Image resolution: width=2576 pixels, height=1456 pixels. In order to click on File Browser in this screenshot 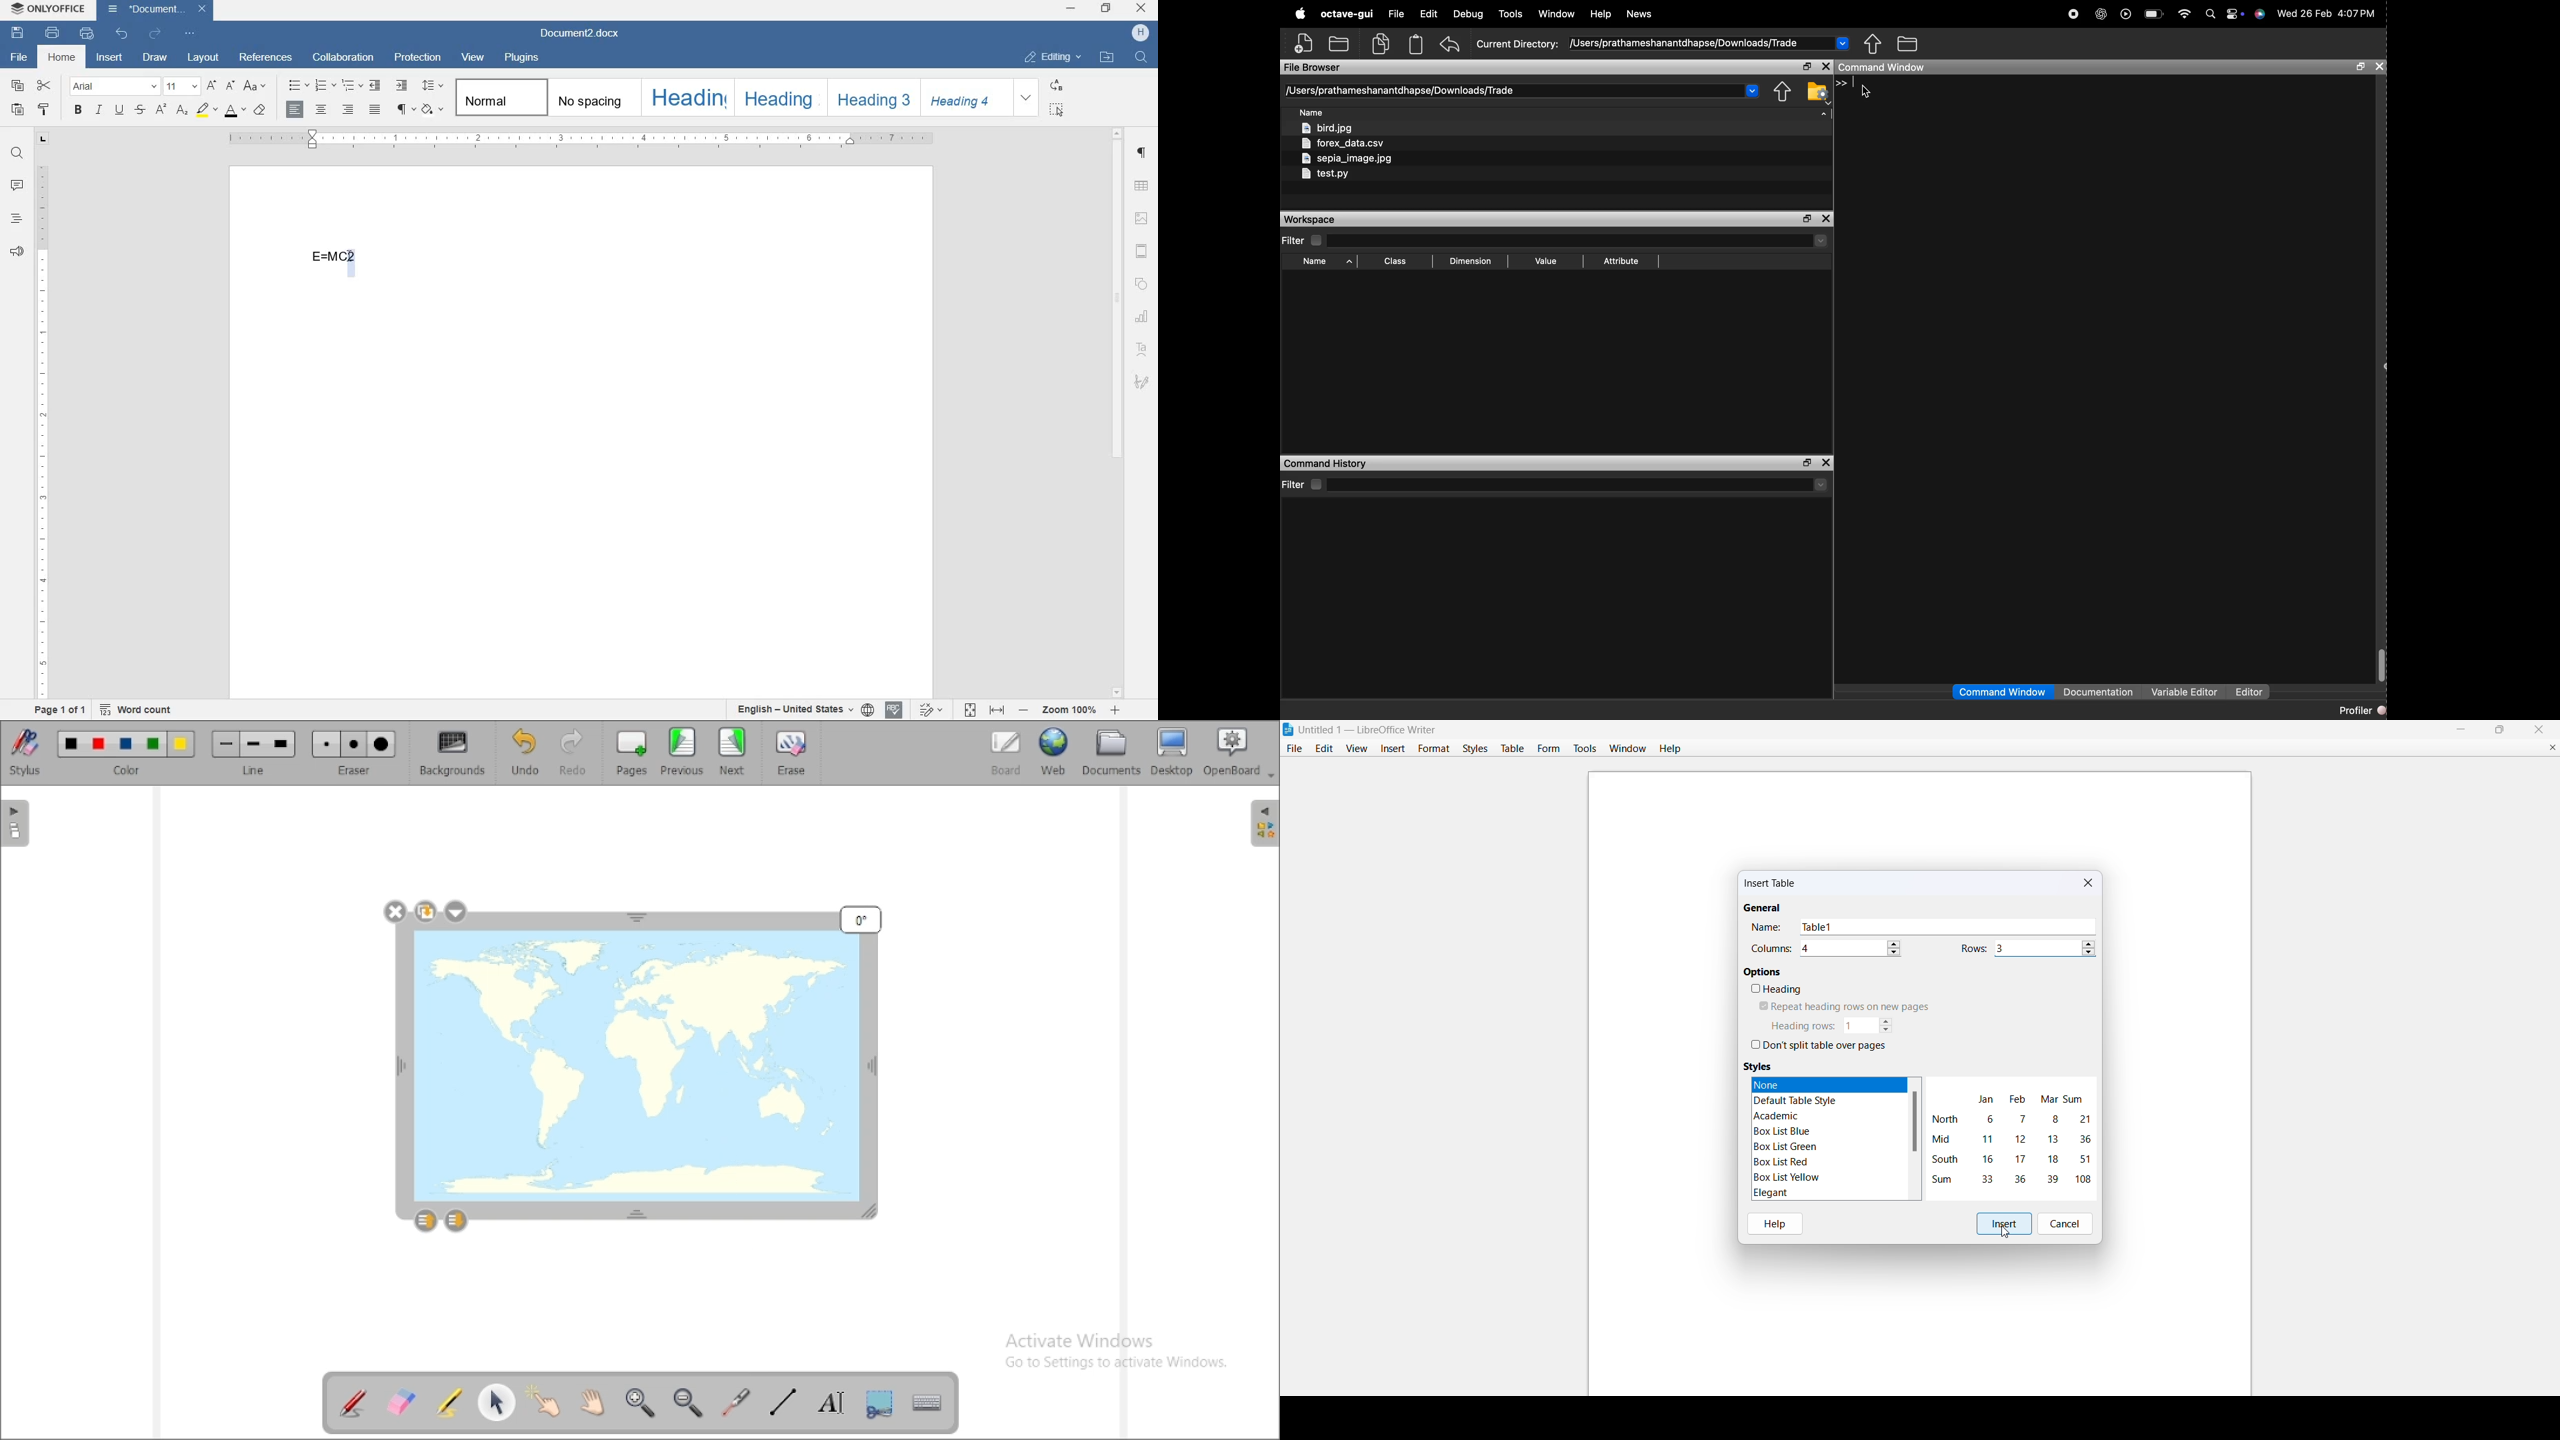, I will do `click(1314, 68)`.